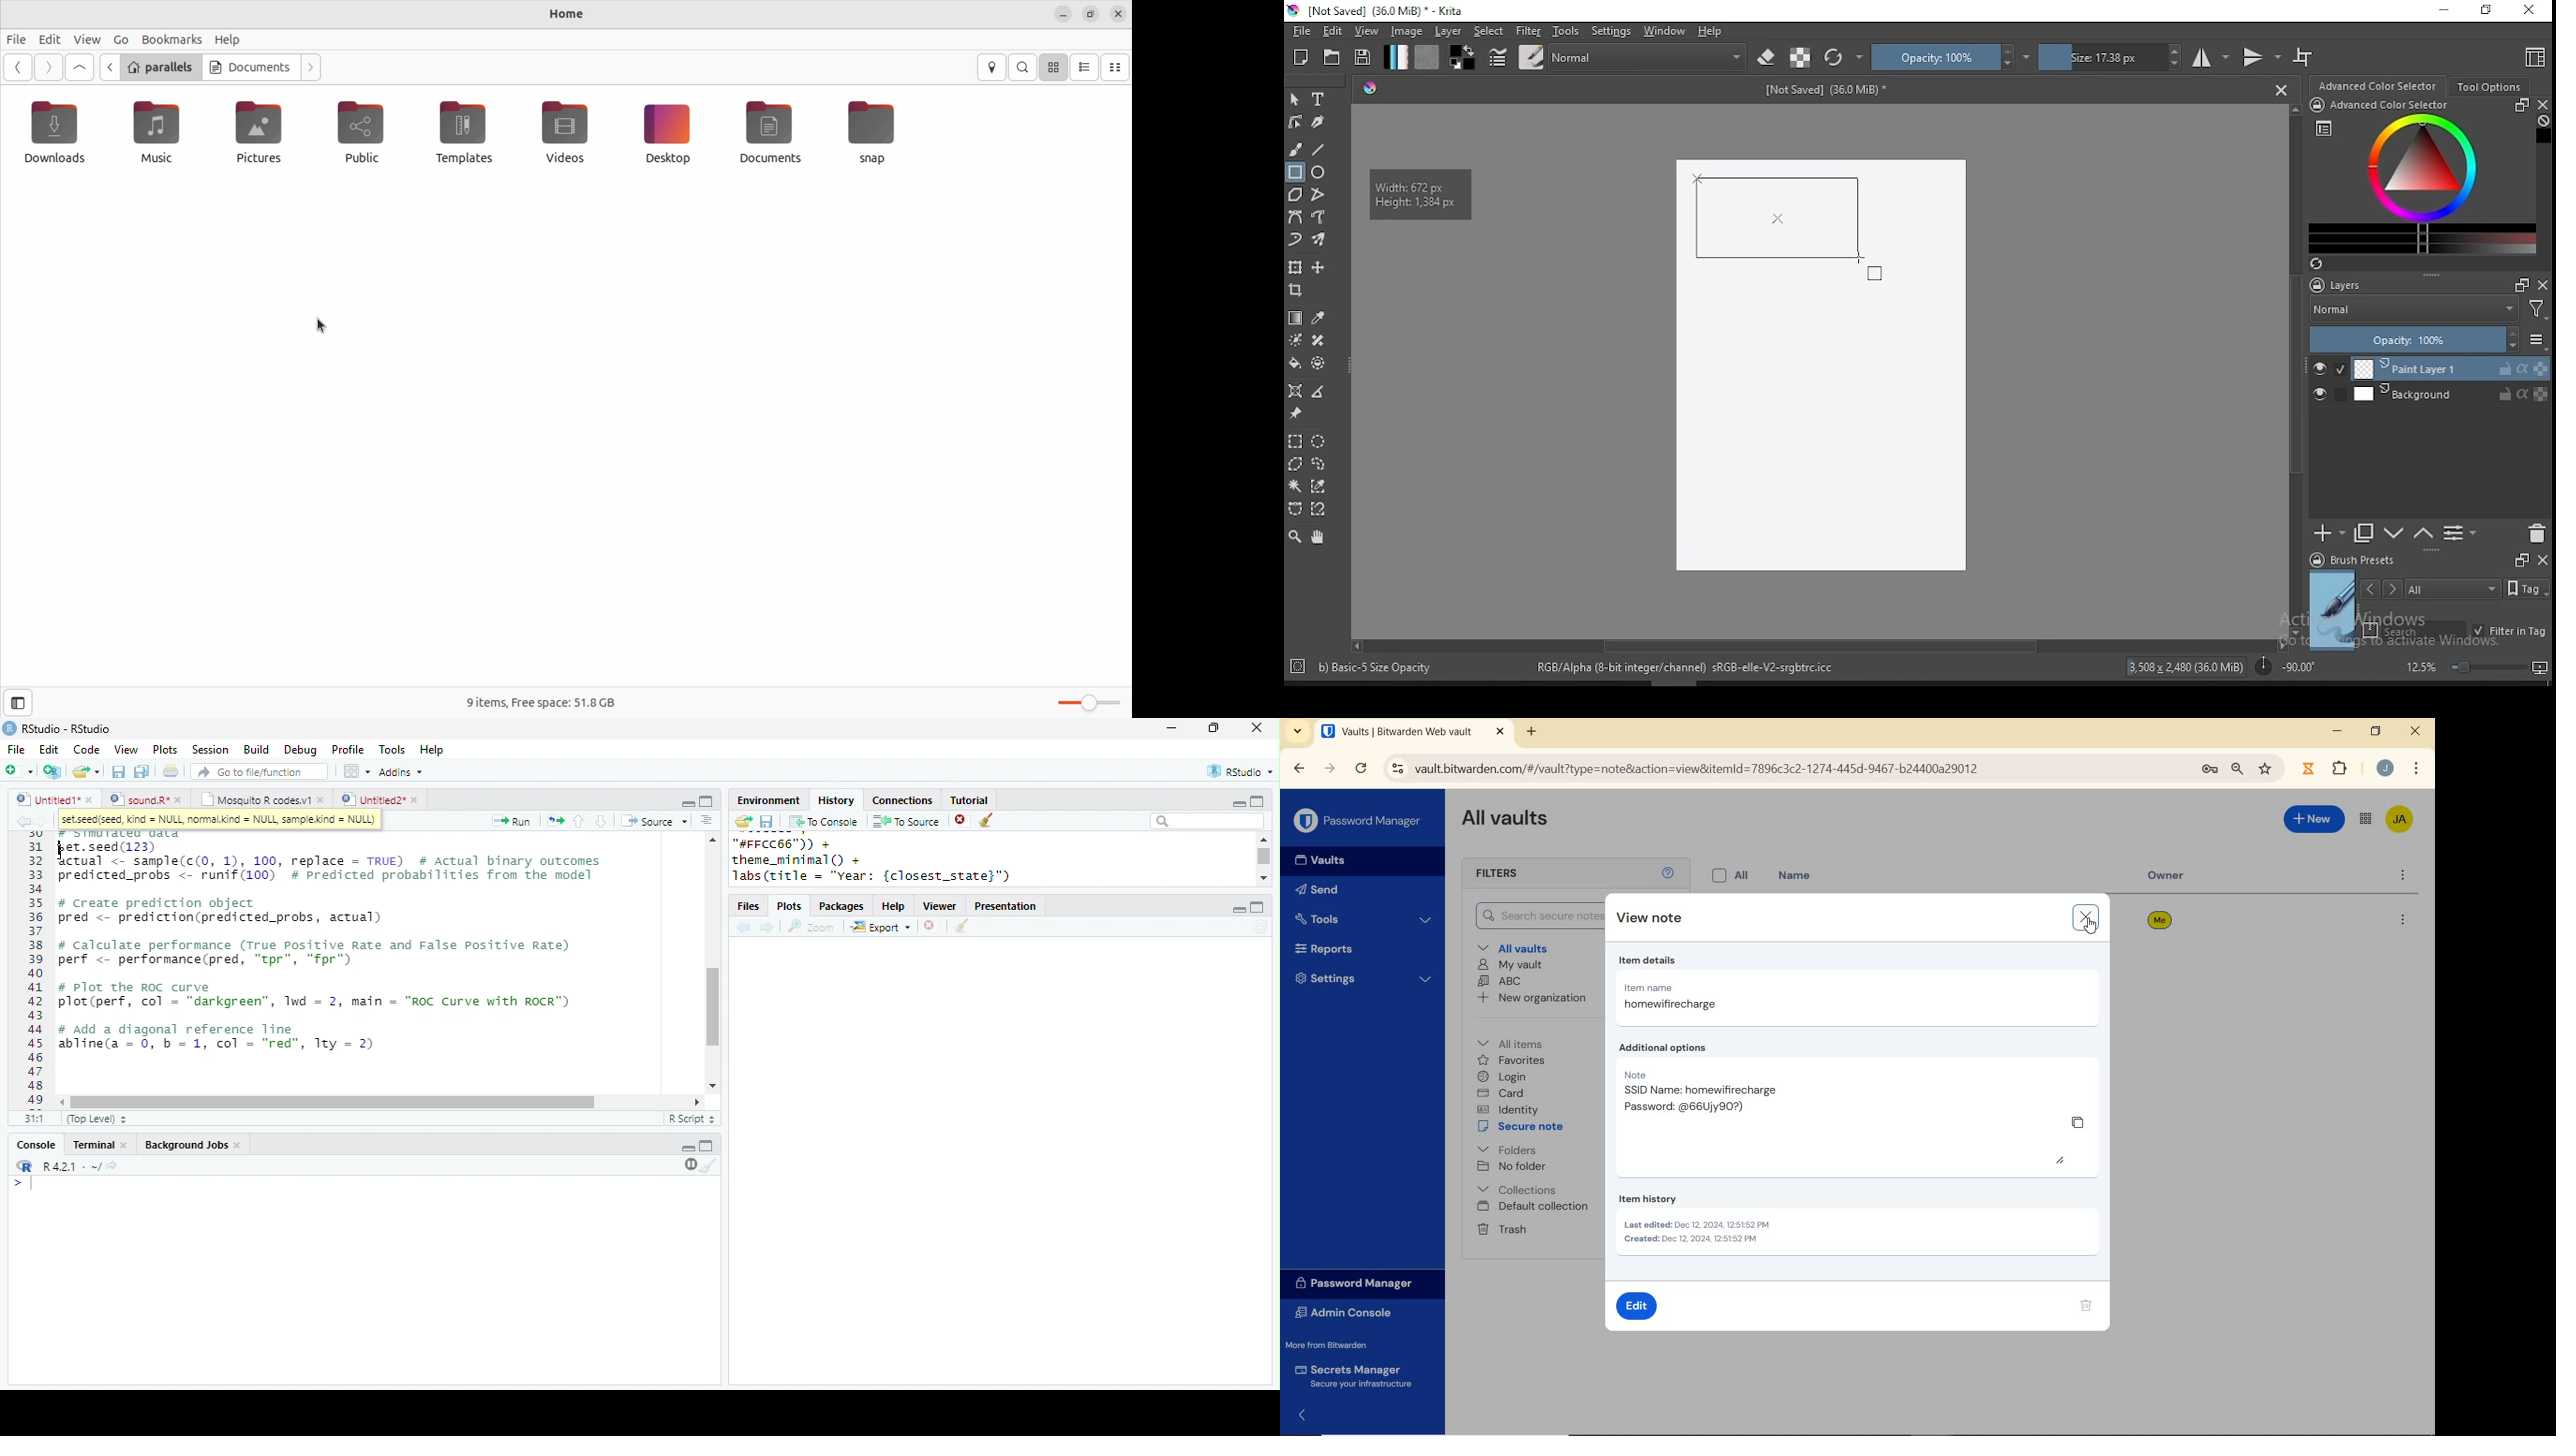 The height and width of the screenshot is (1456, 2576). Describe the element at coordinates (9, 727) in the screenshot. I see `logo` at that location.